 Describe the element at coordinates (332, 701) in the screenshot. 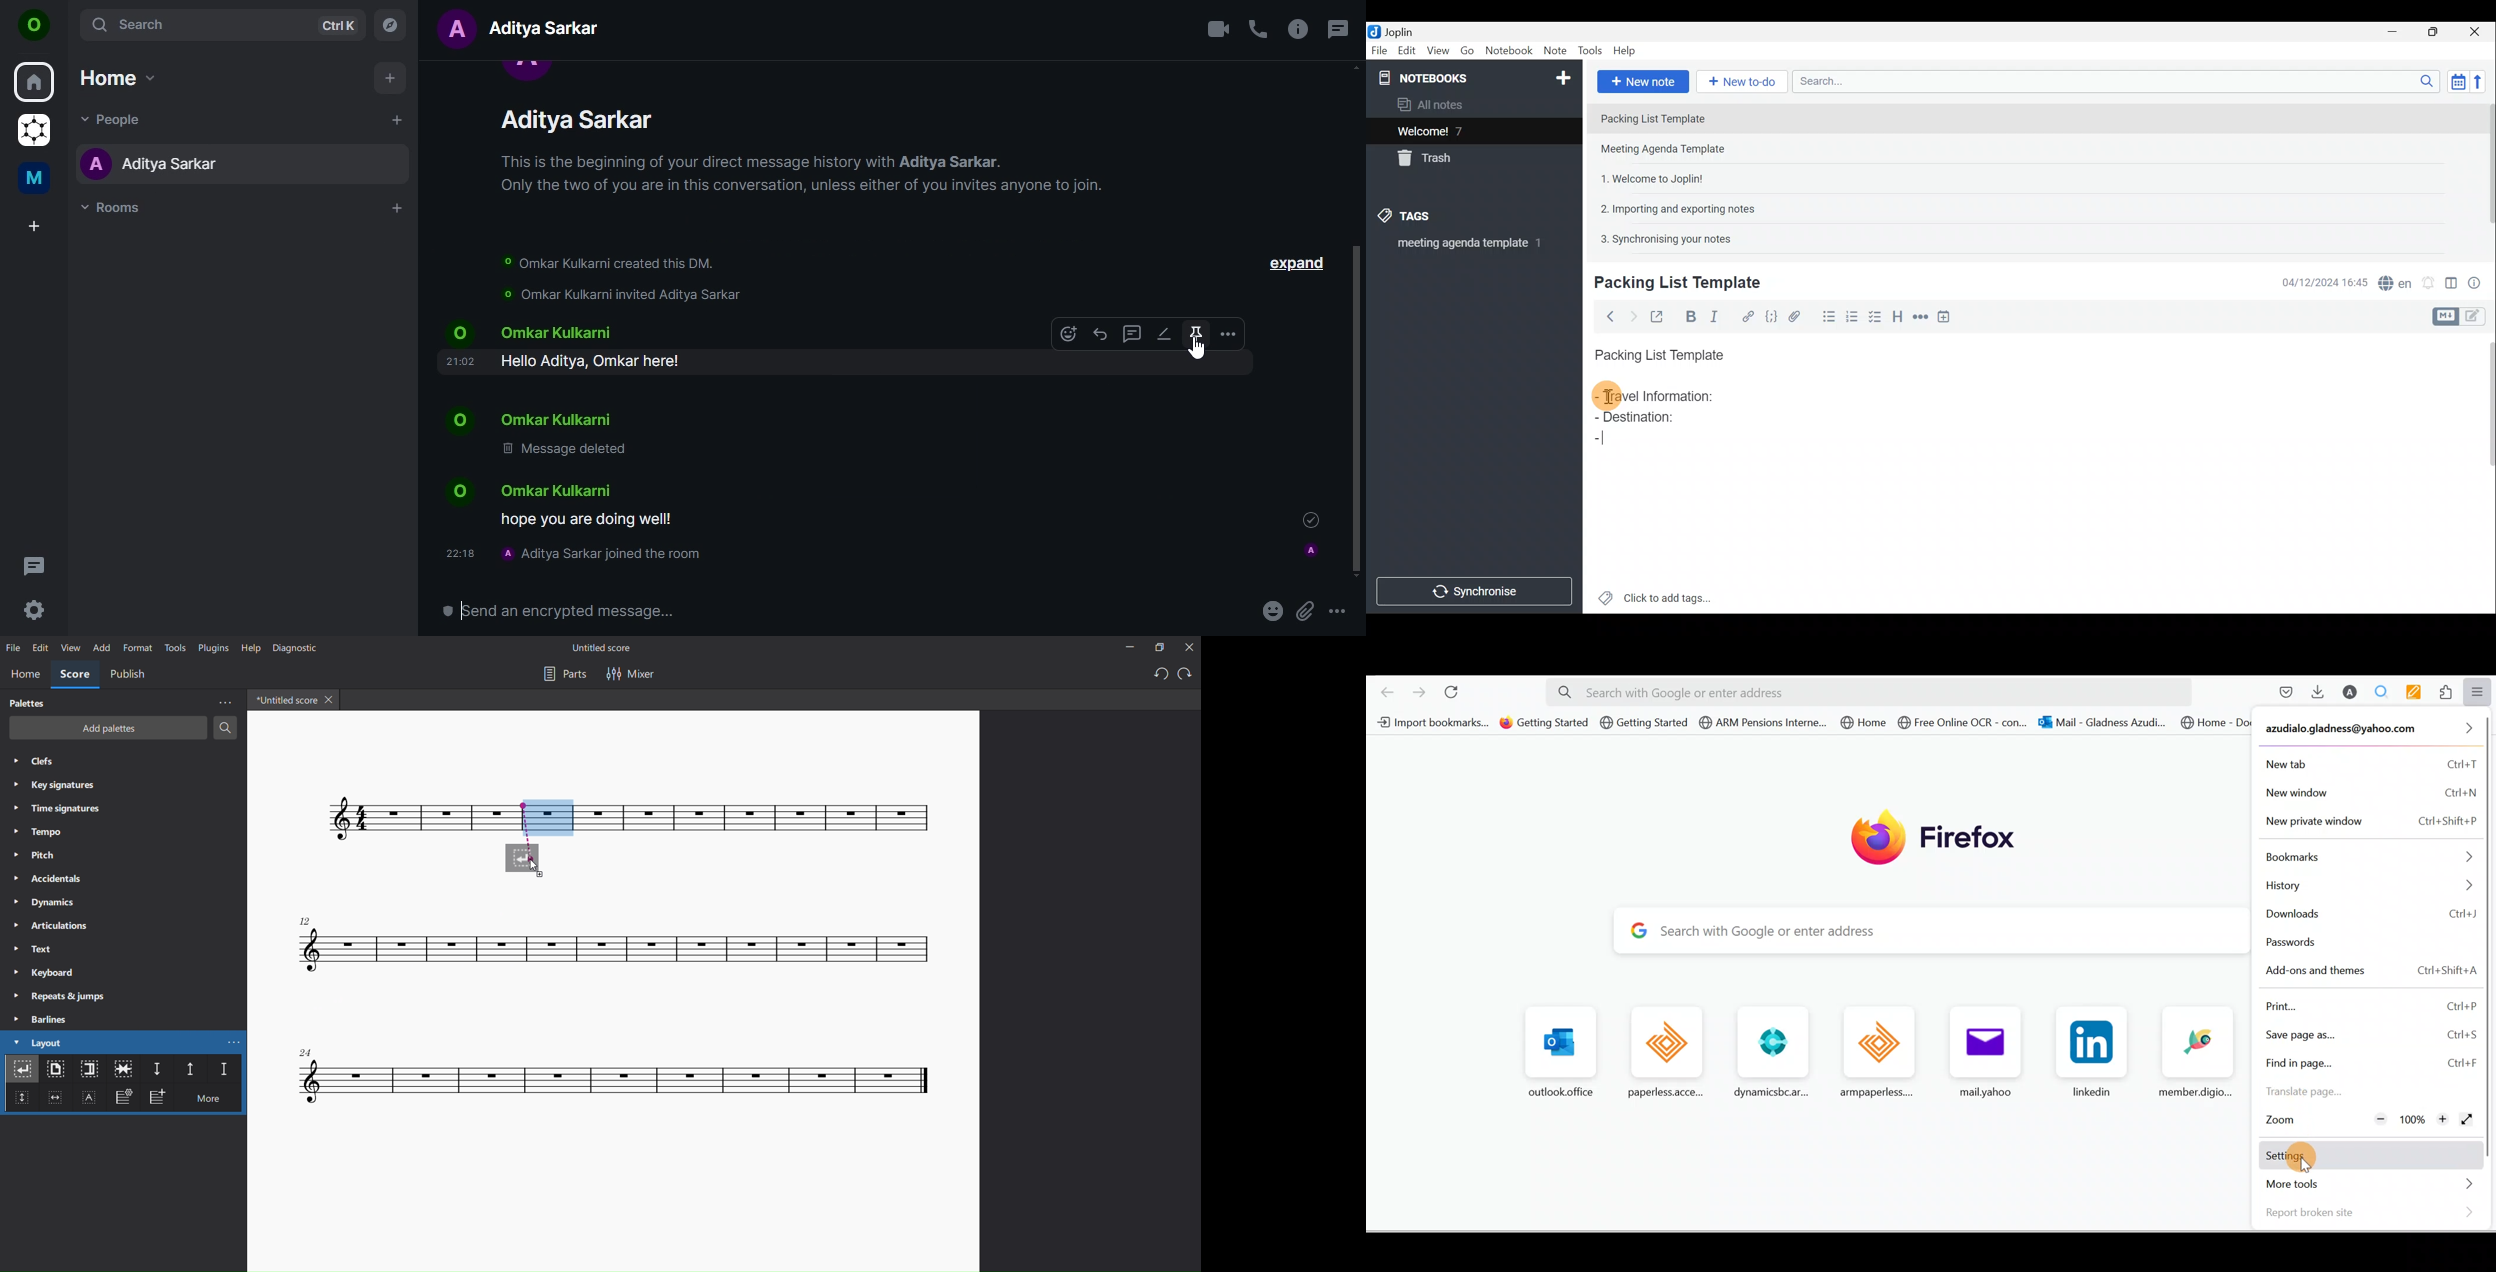

I see `close tab` at that location.